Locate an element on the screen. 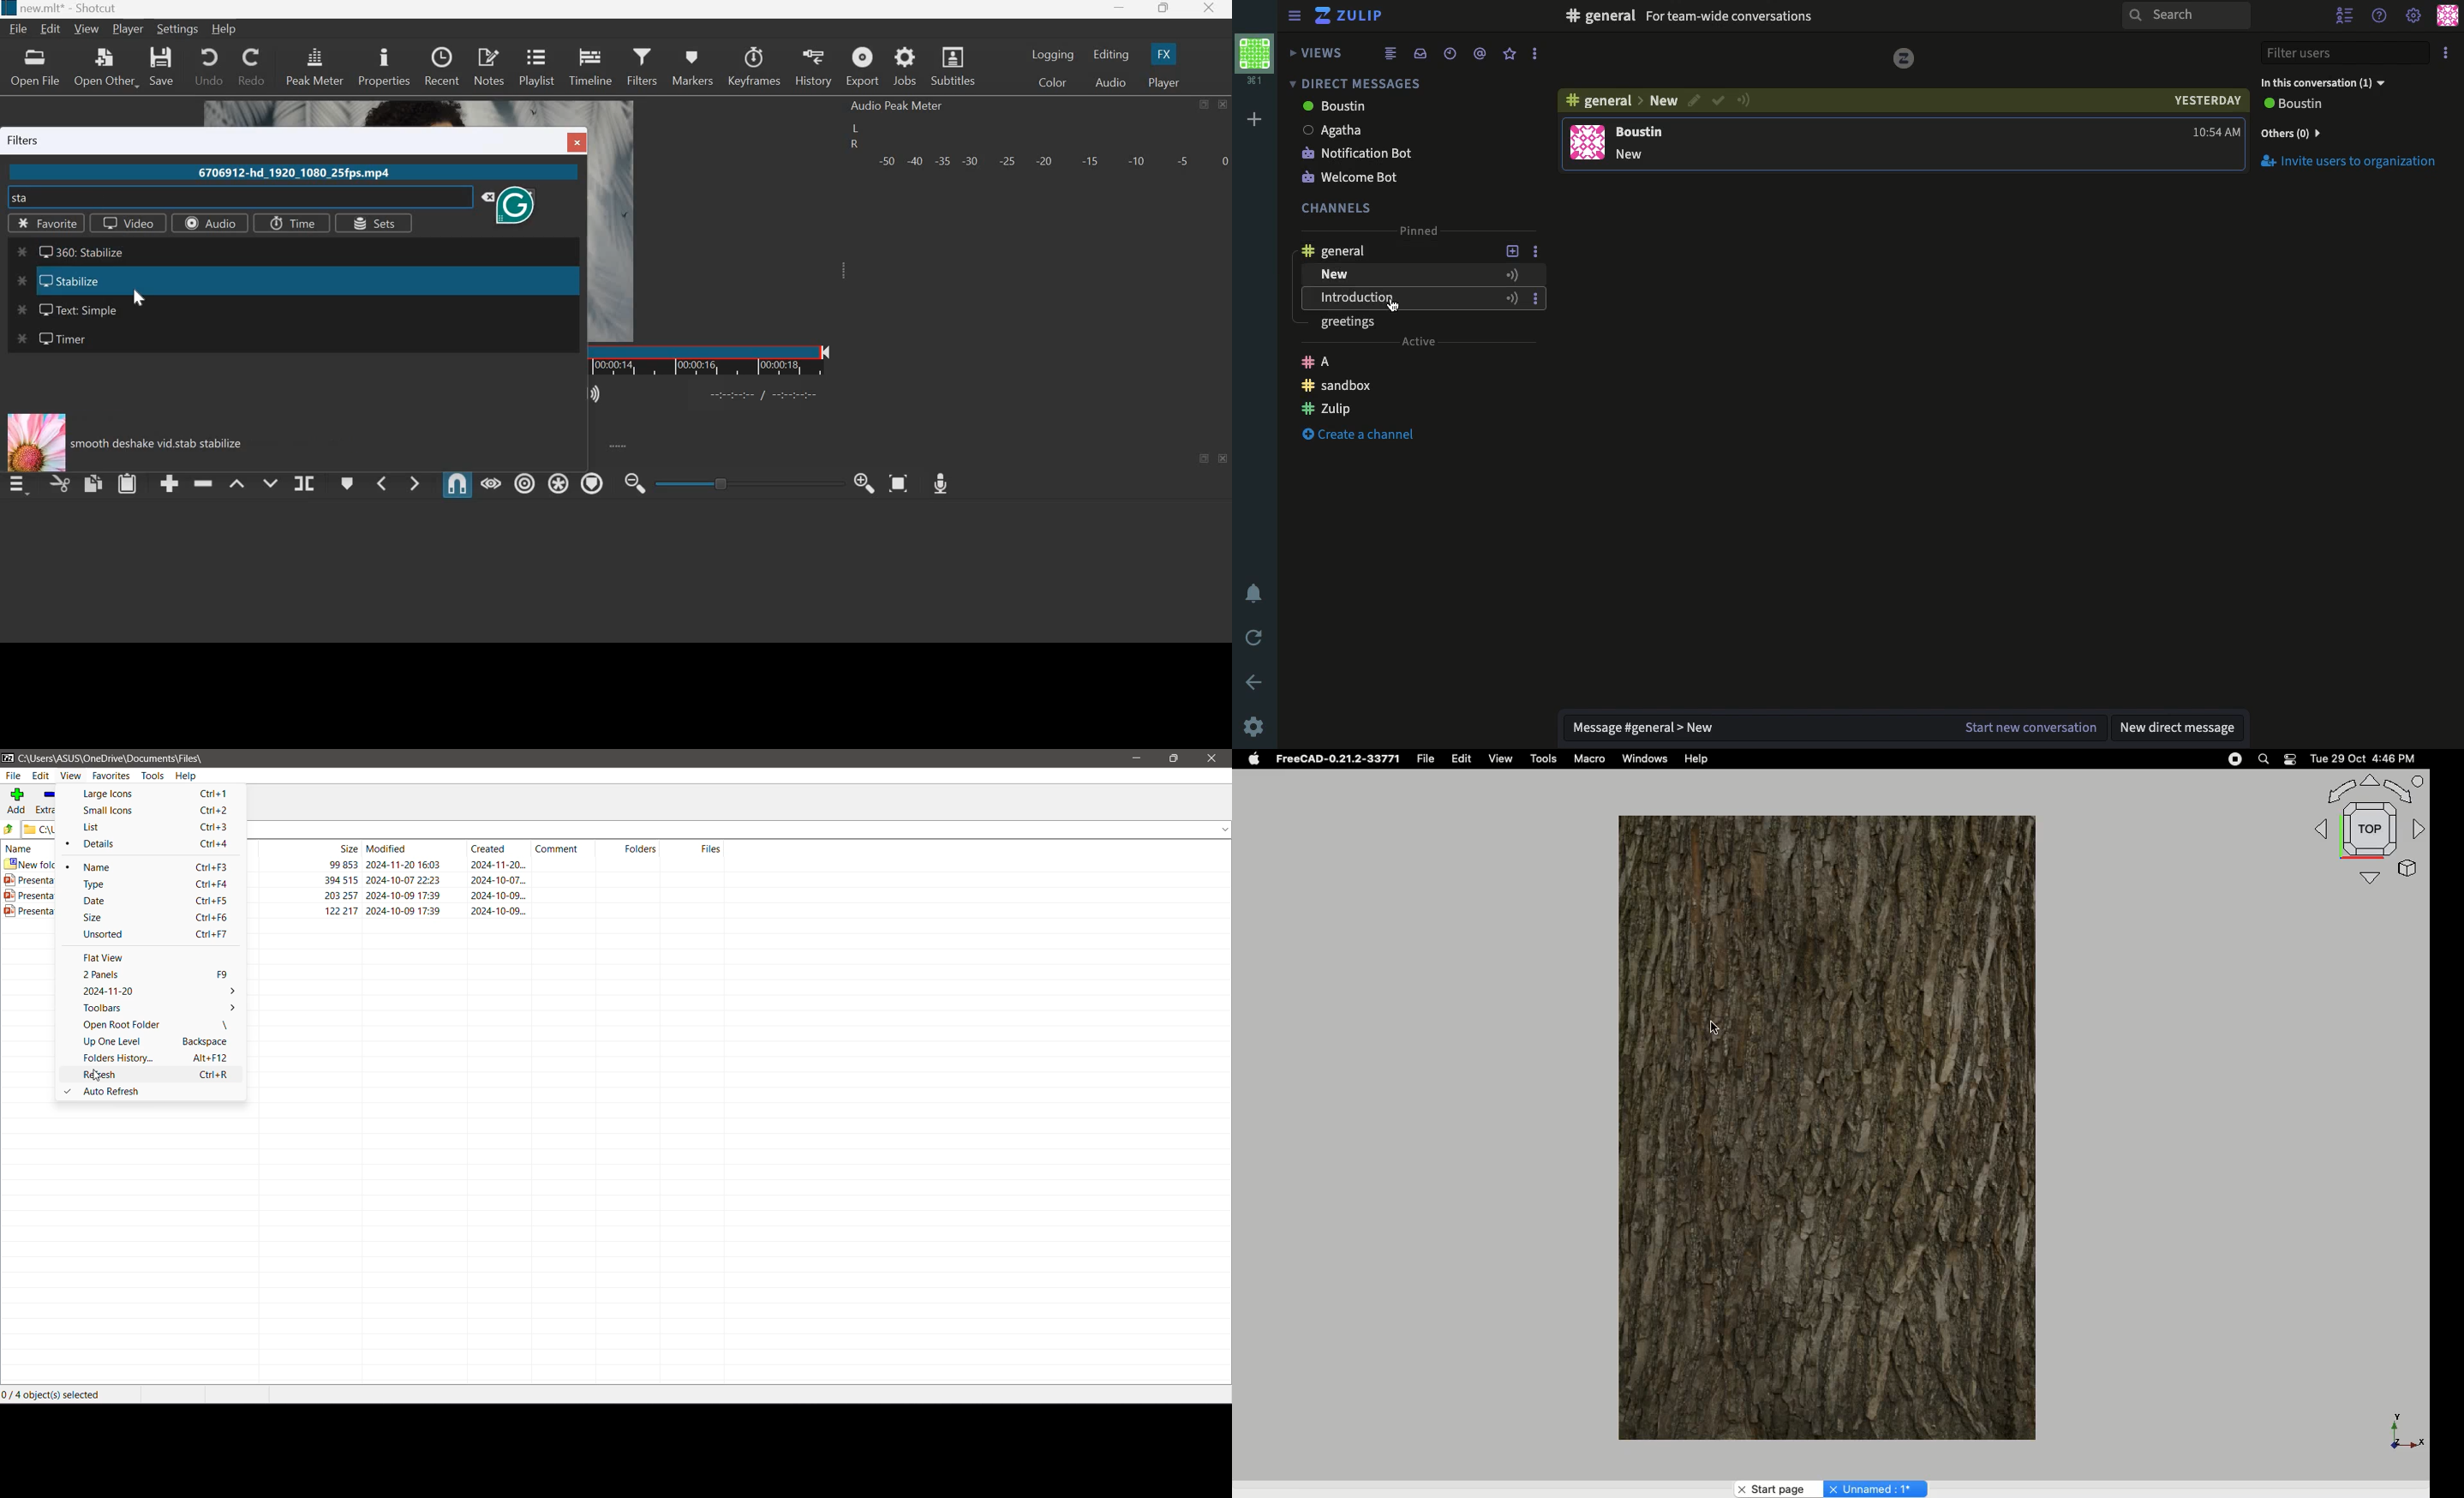 The image size is (2464, 1512). Up One Level is located at coordinates (121, 1042).